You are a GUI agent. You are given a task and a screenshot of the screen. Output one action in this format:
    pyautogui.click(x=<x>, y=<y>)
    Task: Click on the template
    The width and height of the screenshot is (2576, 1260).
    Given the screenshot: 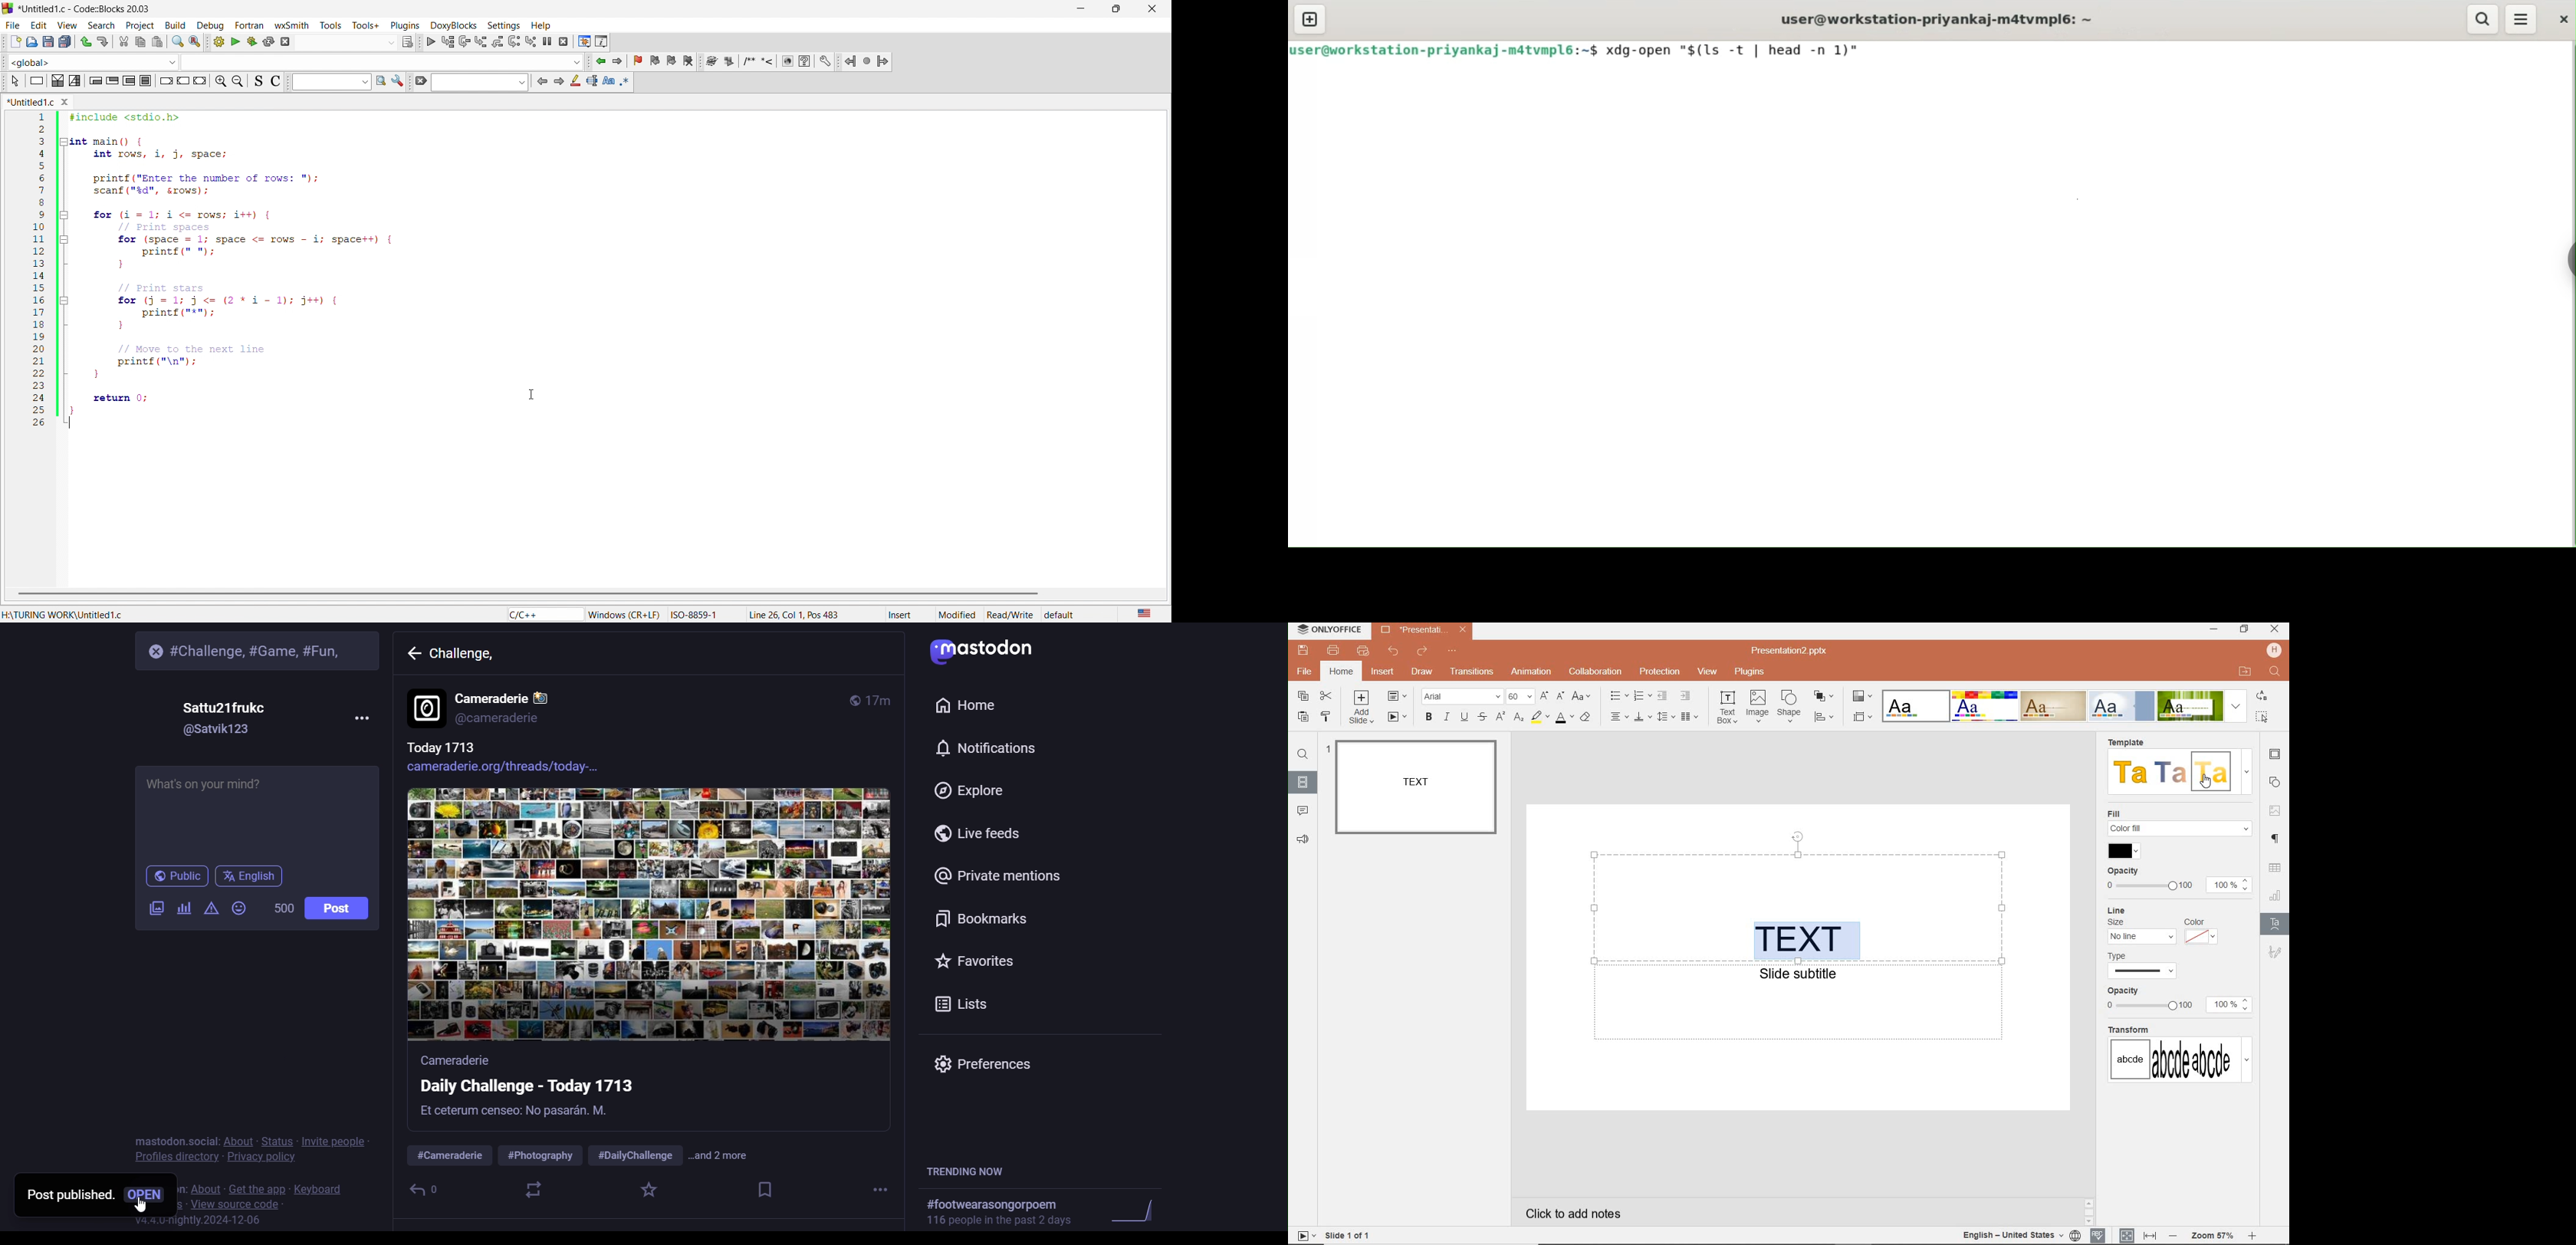 What is the action you would take?
    pyautogui.click(x=2132, y=772)
    